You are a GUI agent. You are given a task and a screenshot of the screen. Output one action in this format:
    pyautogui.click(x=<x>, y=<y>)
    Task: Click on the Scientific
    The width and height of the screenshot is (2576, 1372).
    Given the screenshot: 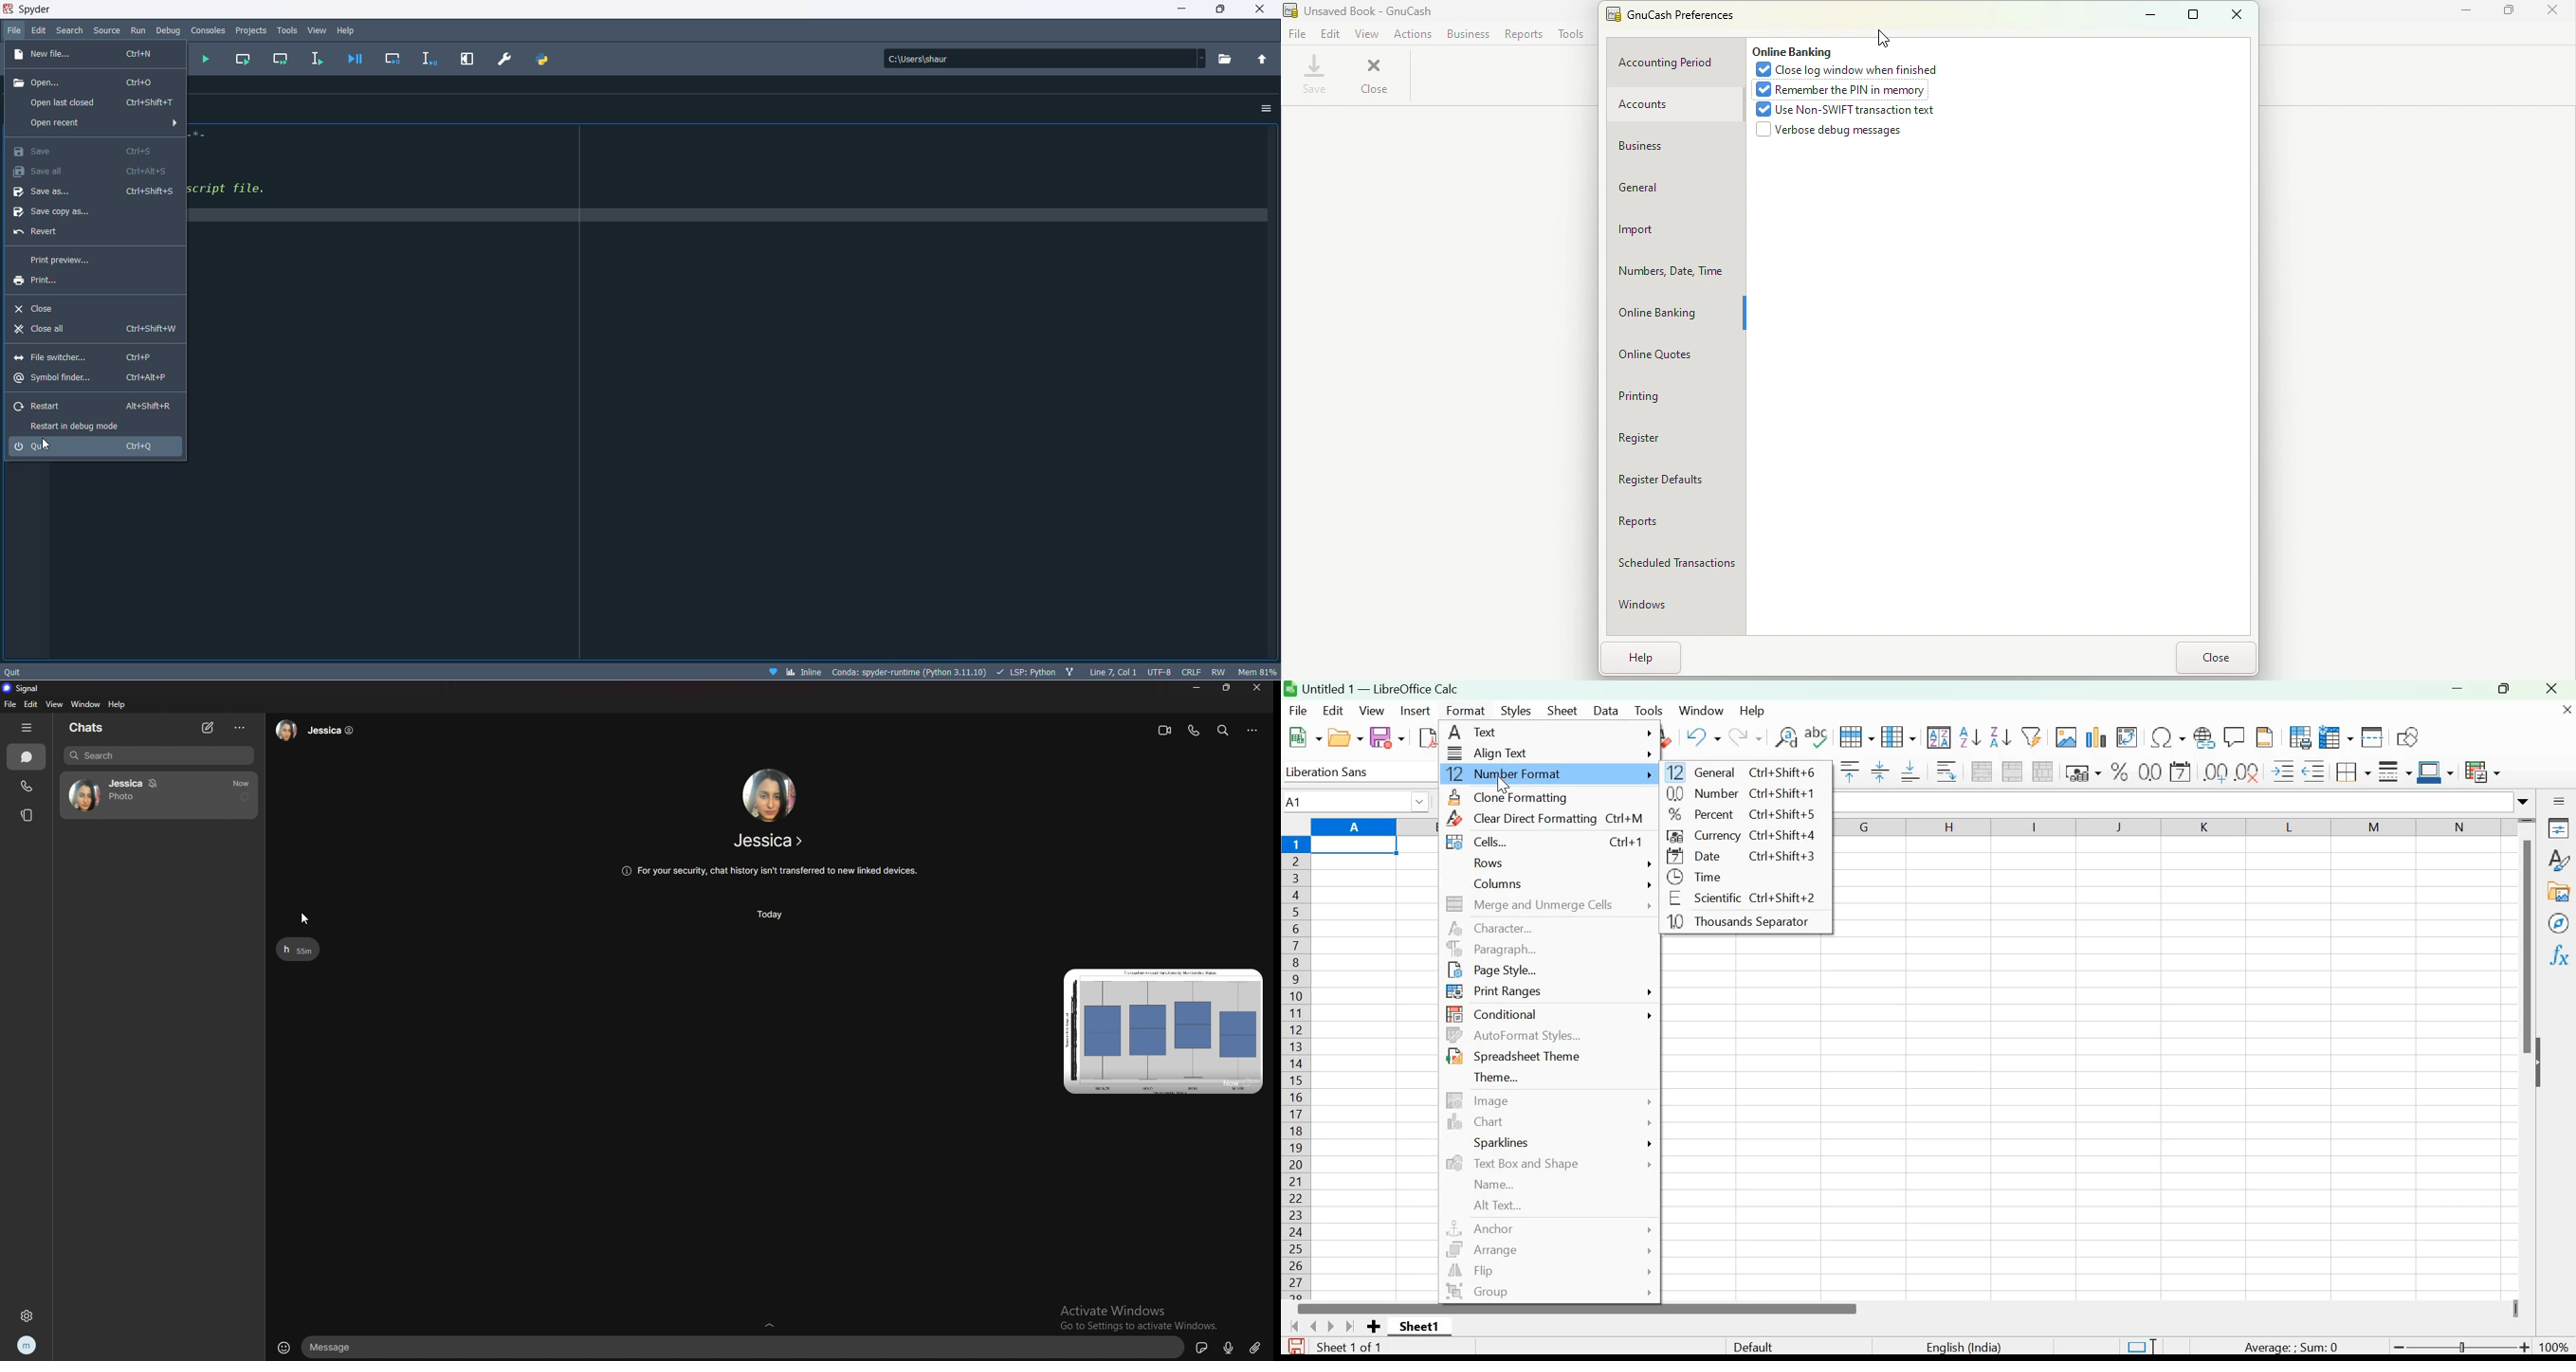 What is the action you would take?
    pyautogui.click(x=1739, y=900)
    